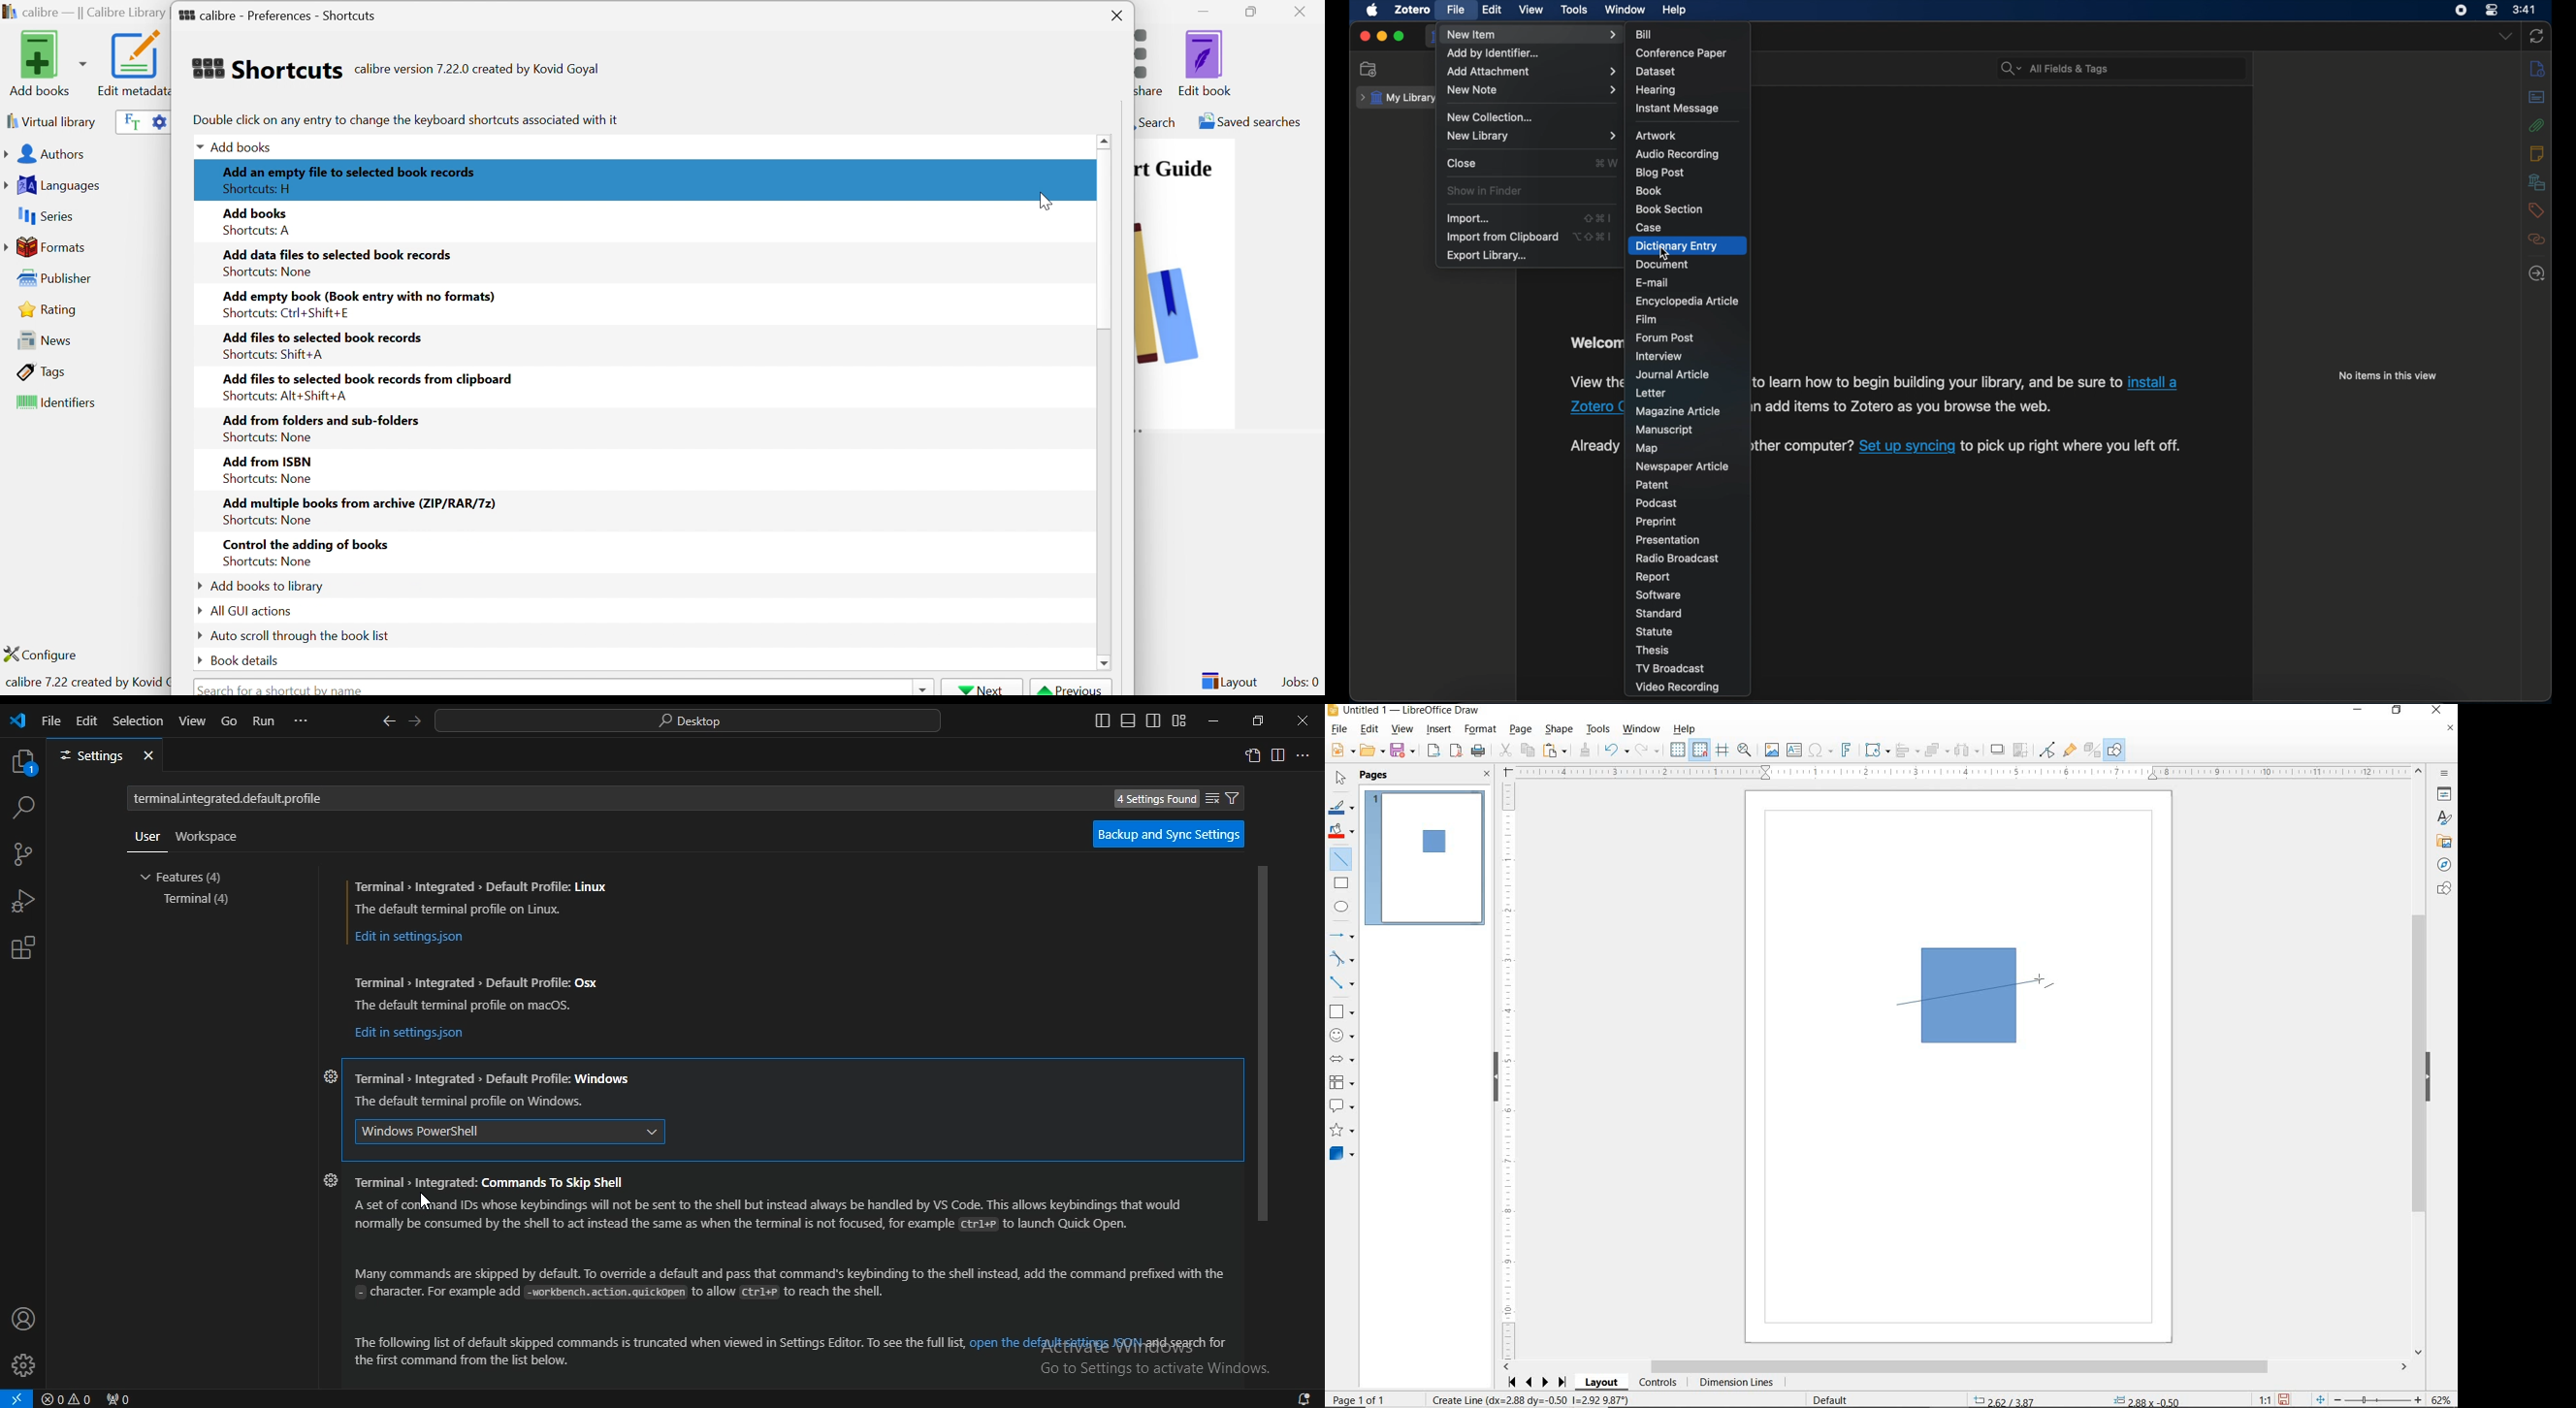  What do you see at coordinates (1494, 53) in the screenshot?
I see `add by identifier` at bounding box center [1494, 53].